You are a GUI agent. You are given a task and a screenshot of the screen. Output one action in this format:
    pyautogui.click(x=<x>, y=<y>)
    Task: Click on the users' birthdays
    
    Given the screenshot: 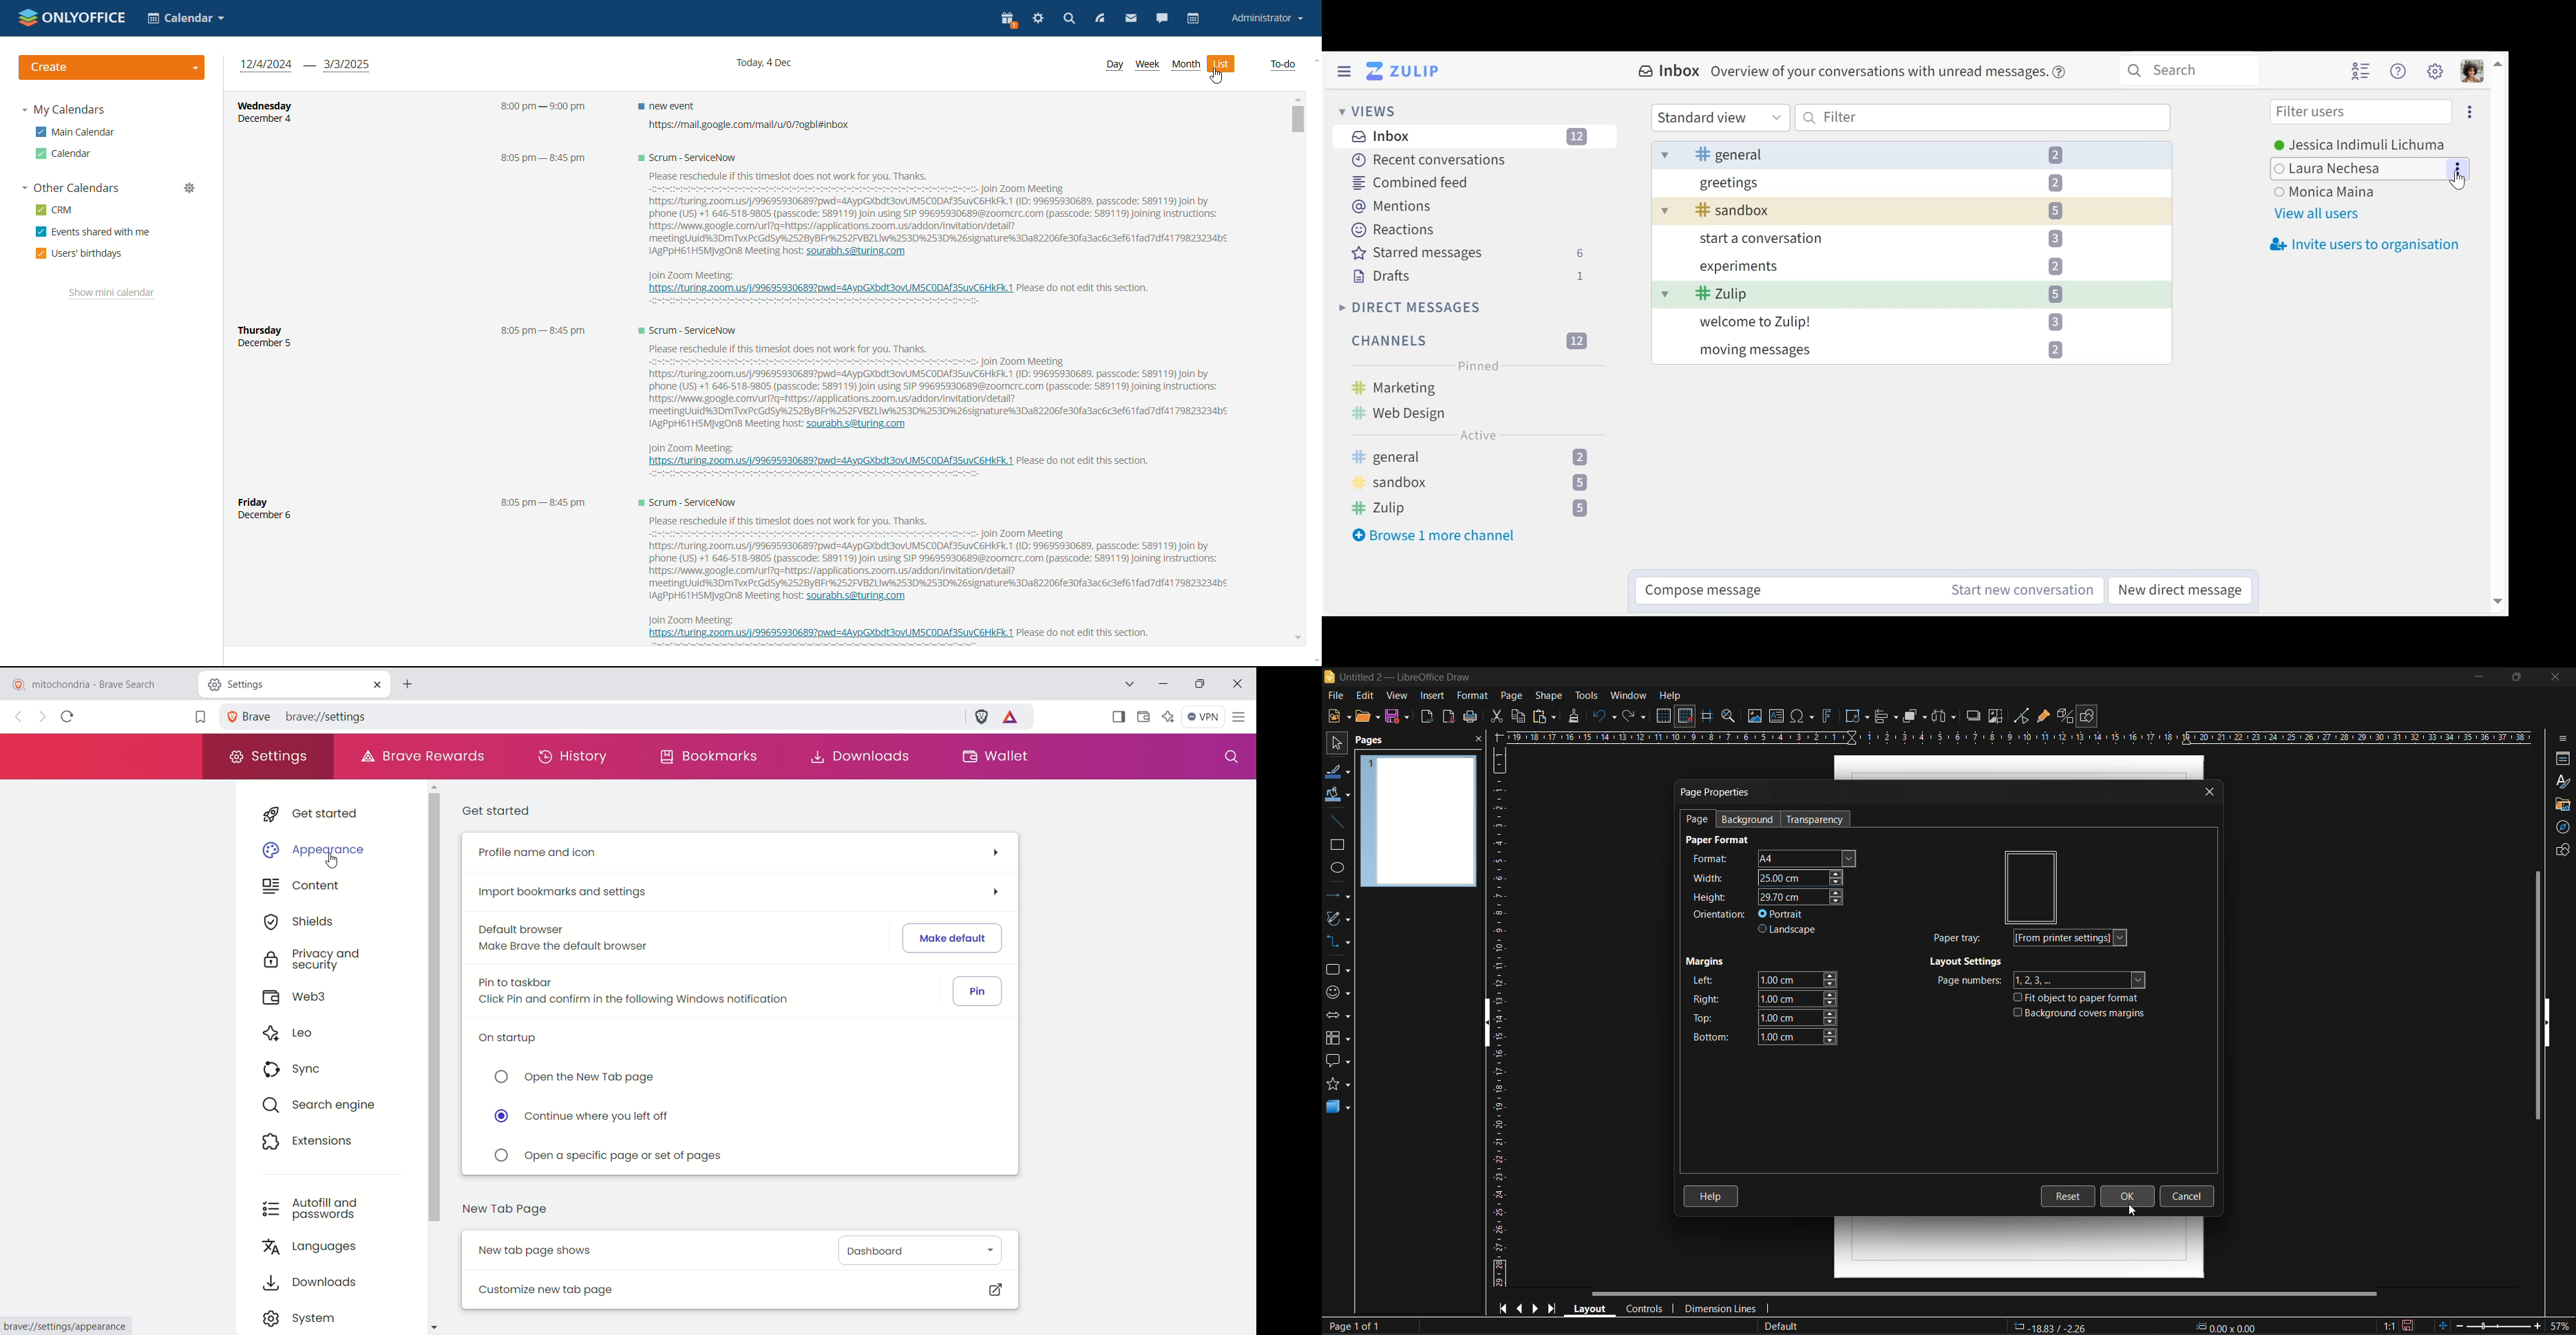 What is the action you would take?
    pyautogui.click(x=79, y=253)
    